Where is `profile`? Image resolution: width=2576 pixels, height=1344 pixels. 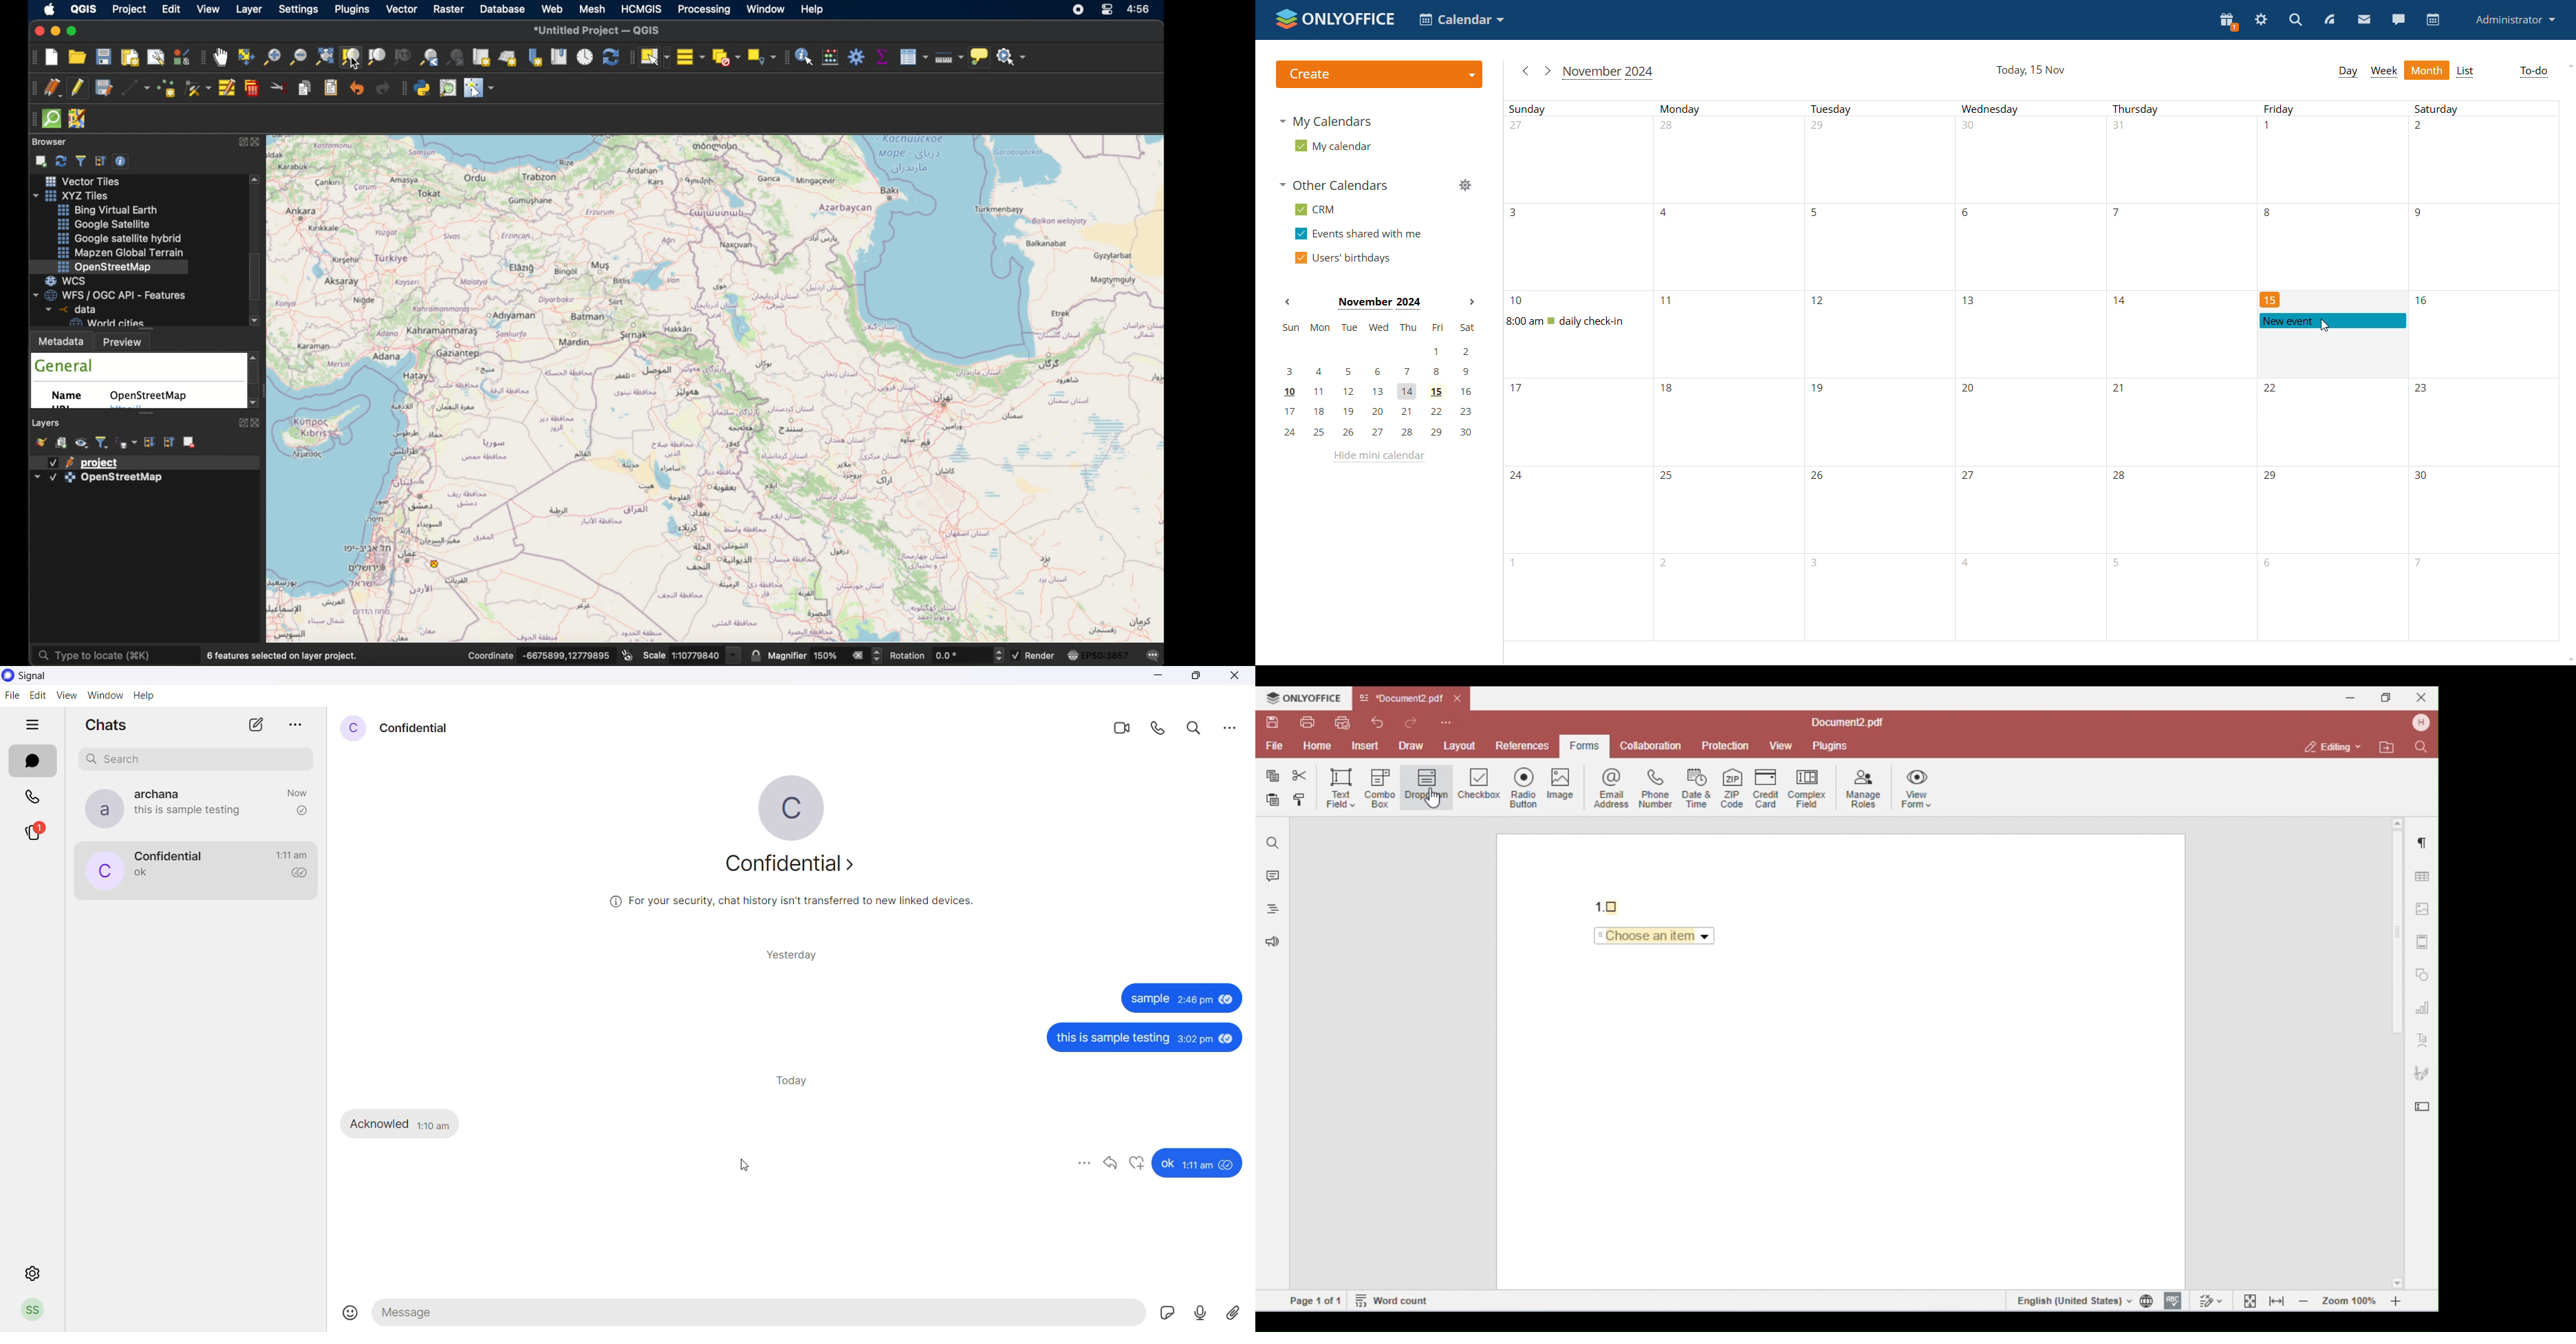
profile is located at coordinates (32, 1312).